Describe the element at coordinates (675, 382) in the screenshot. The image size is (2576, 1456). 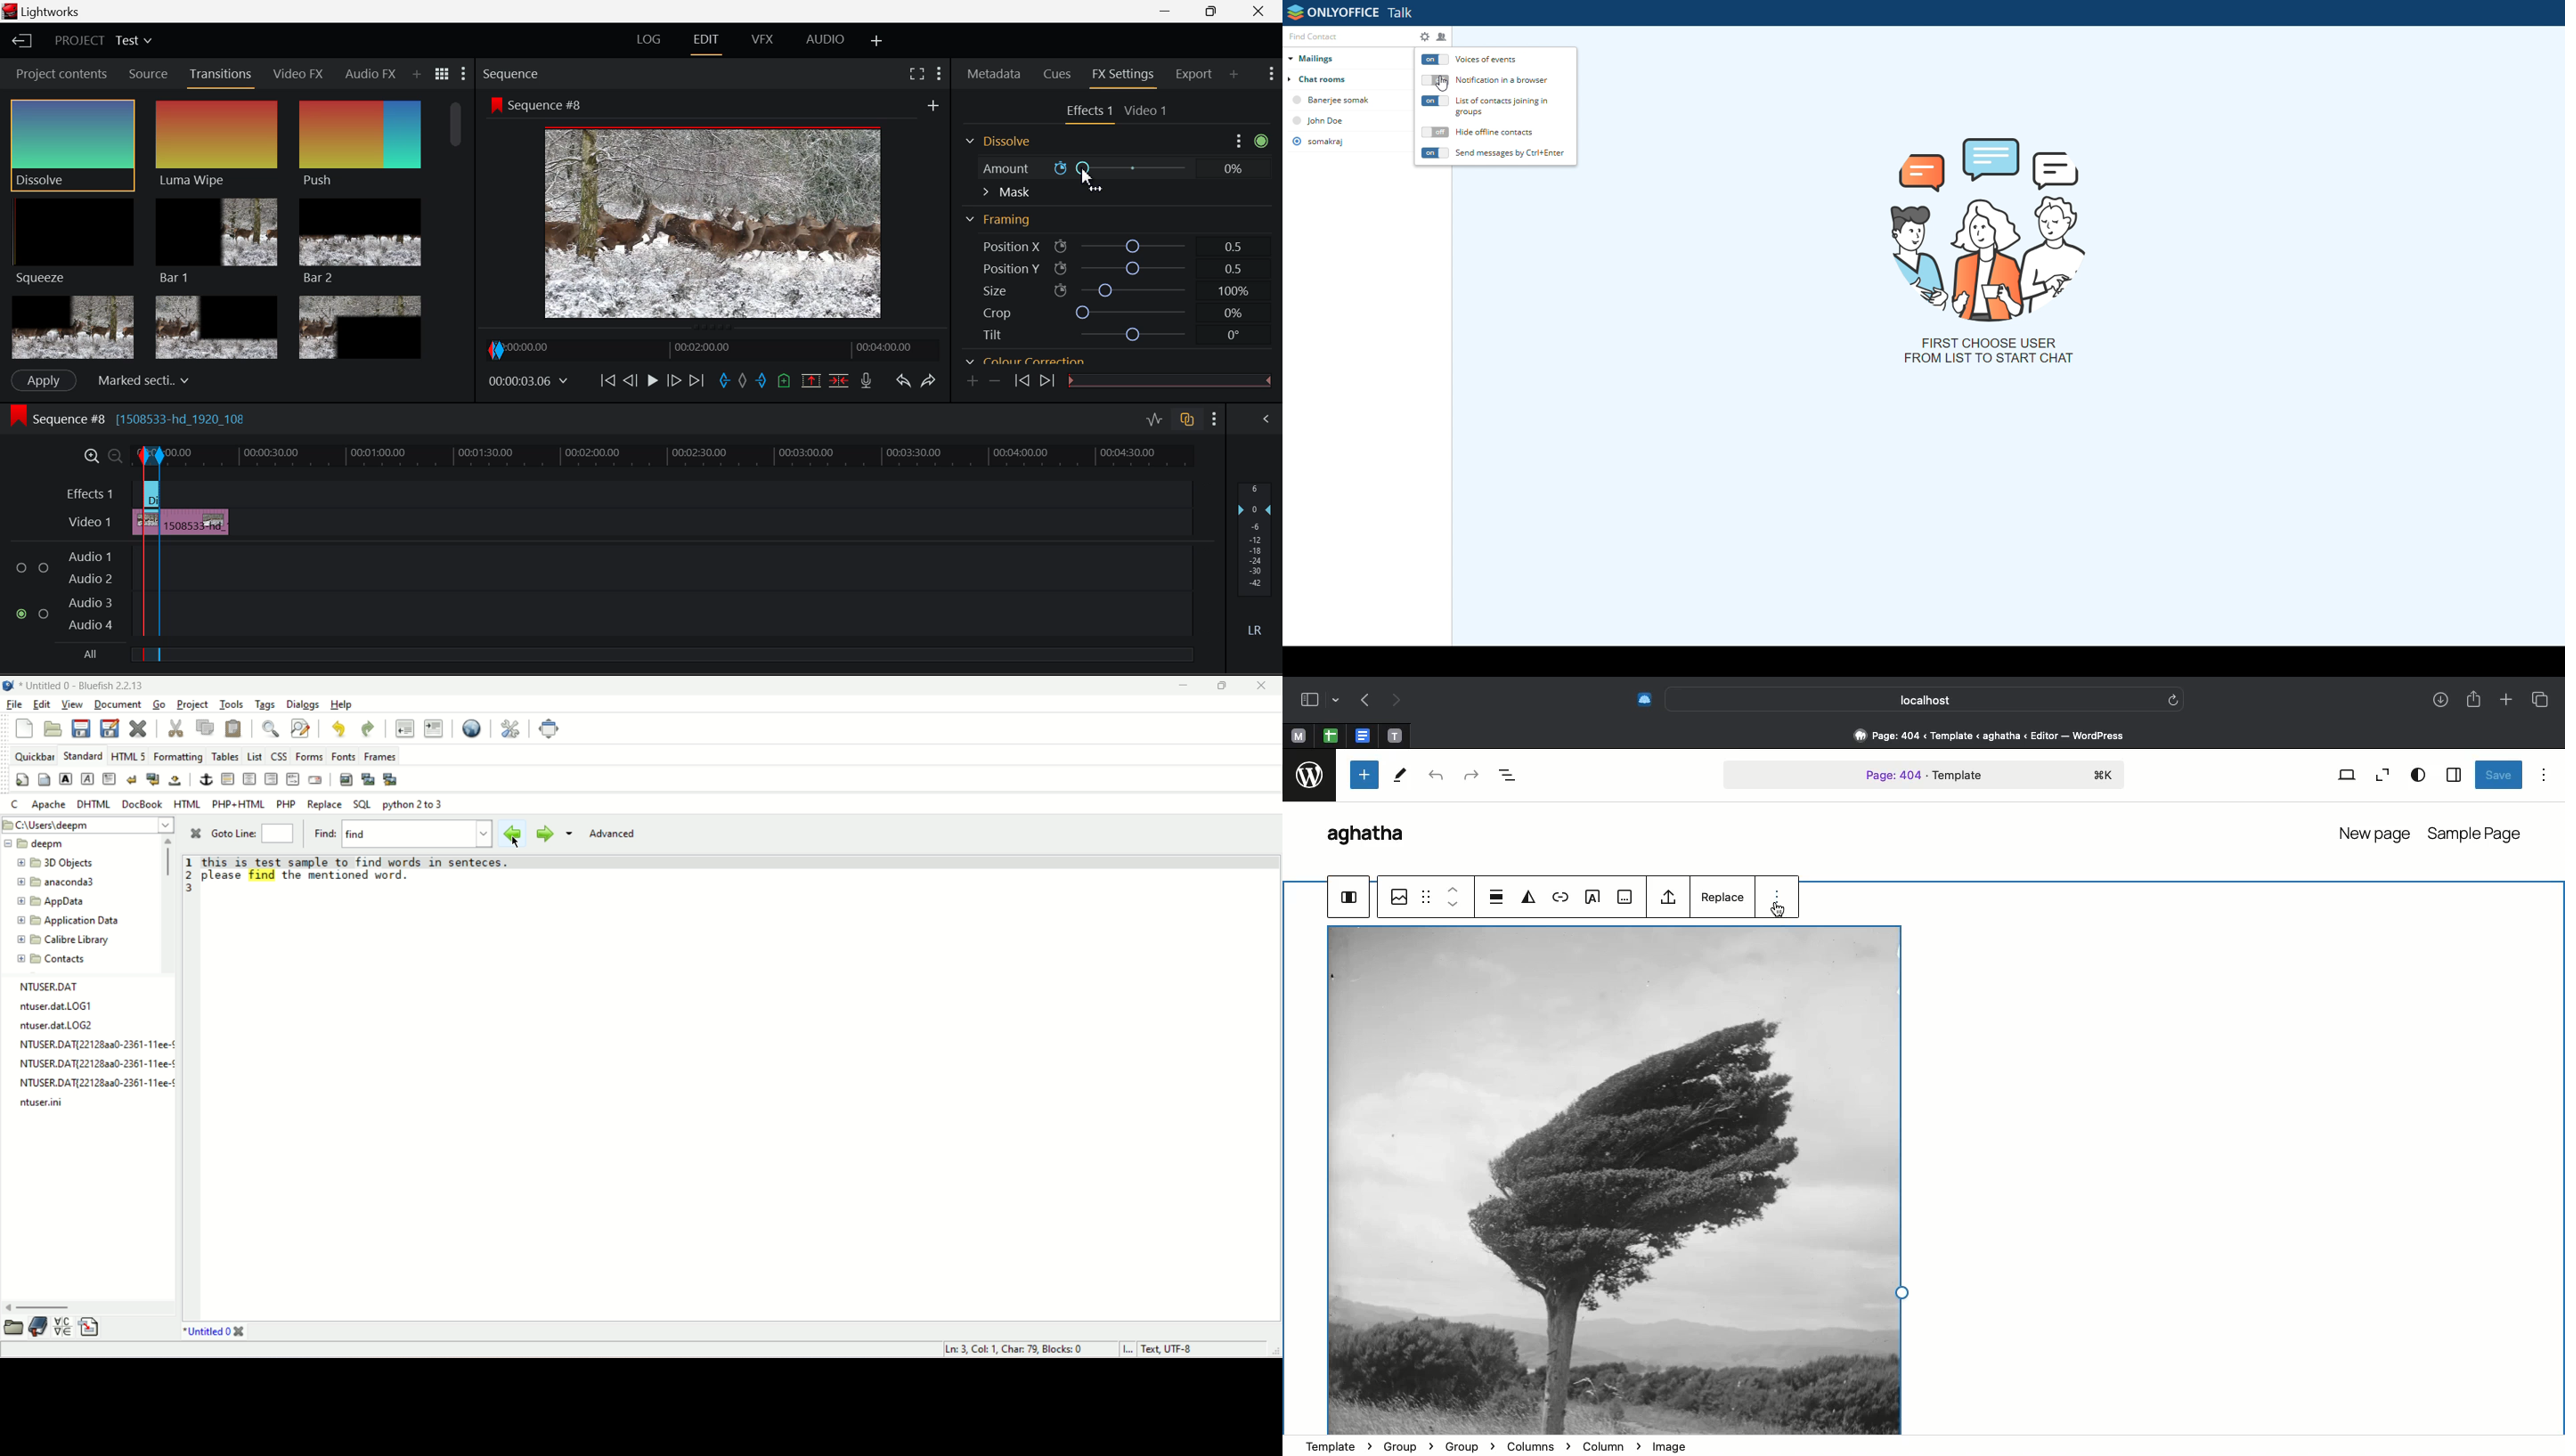
I see `Go Forward` at that location.